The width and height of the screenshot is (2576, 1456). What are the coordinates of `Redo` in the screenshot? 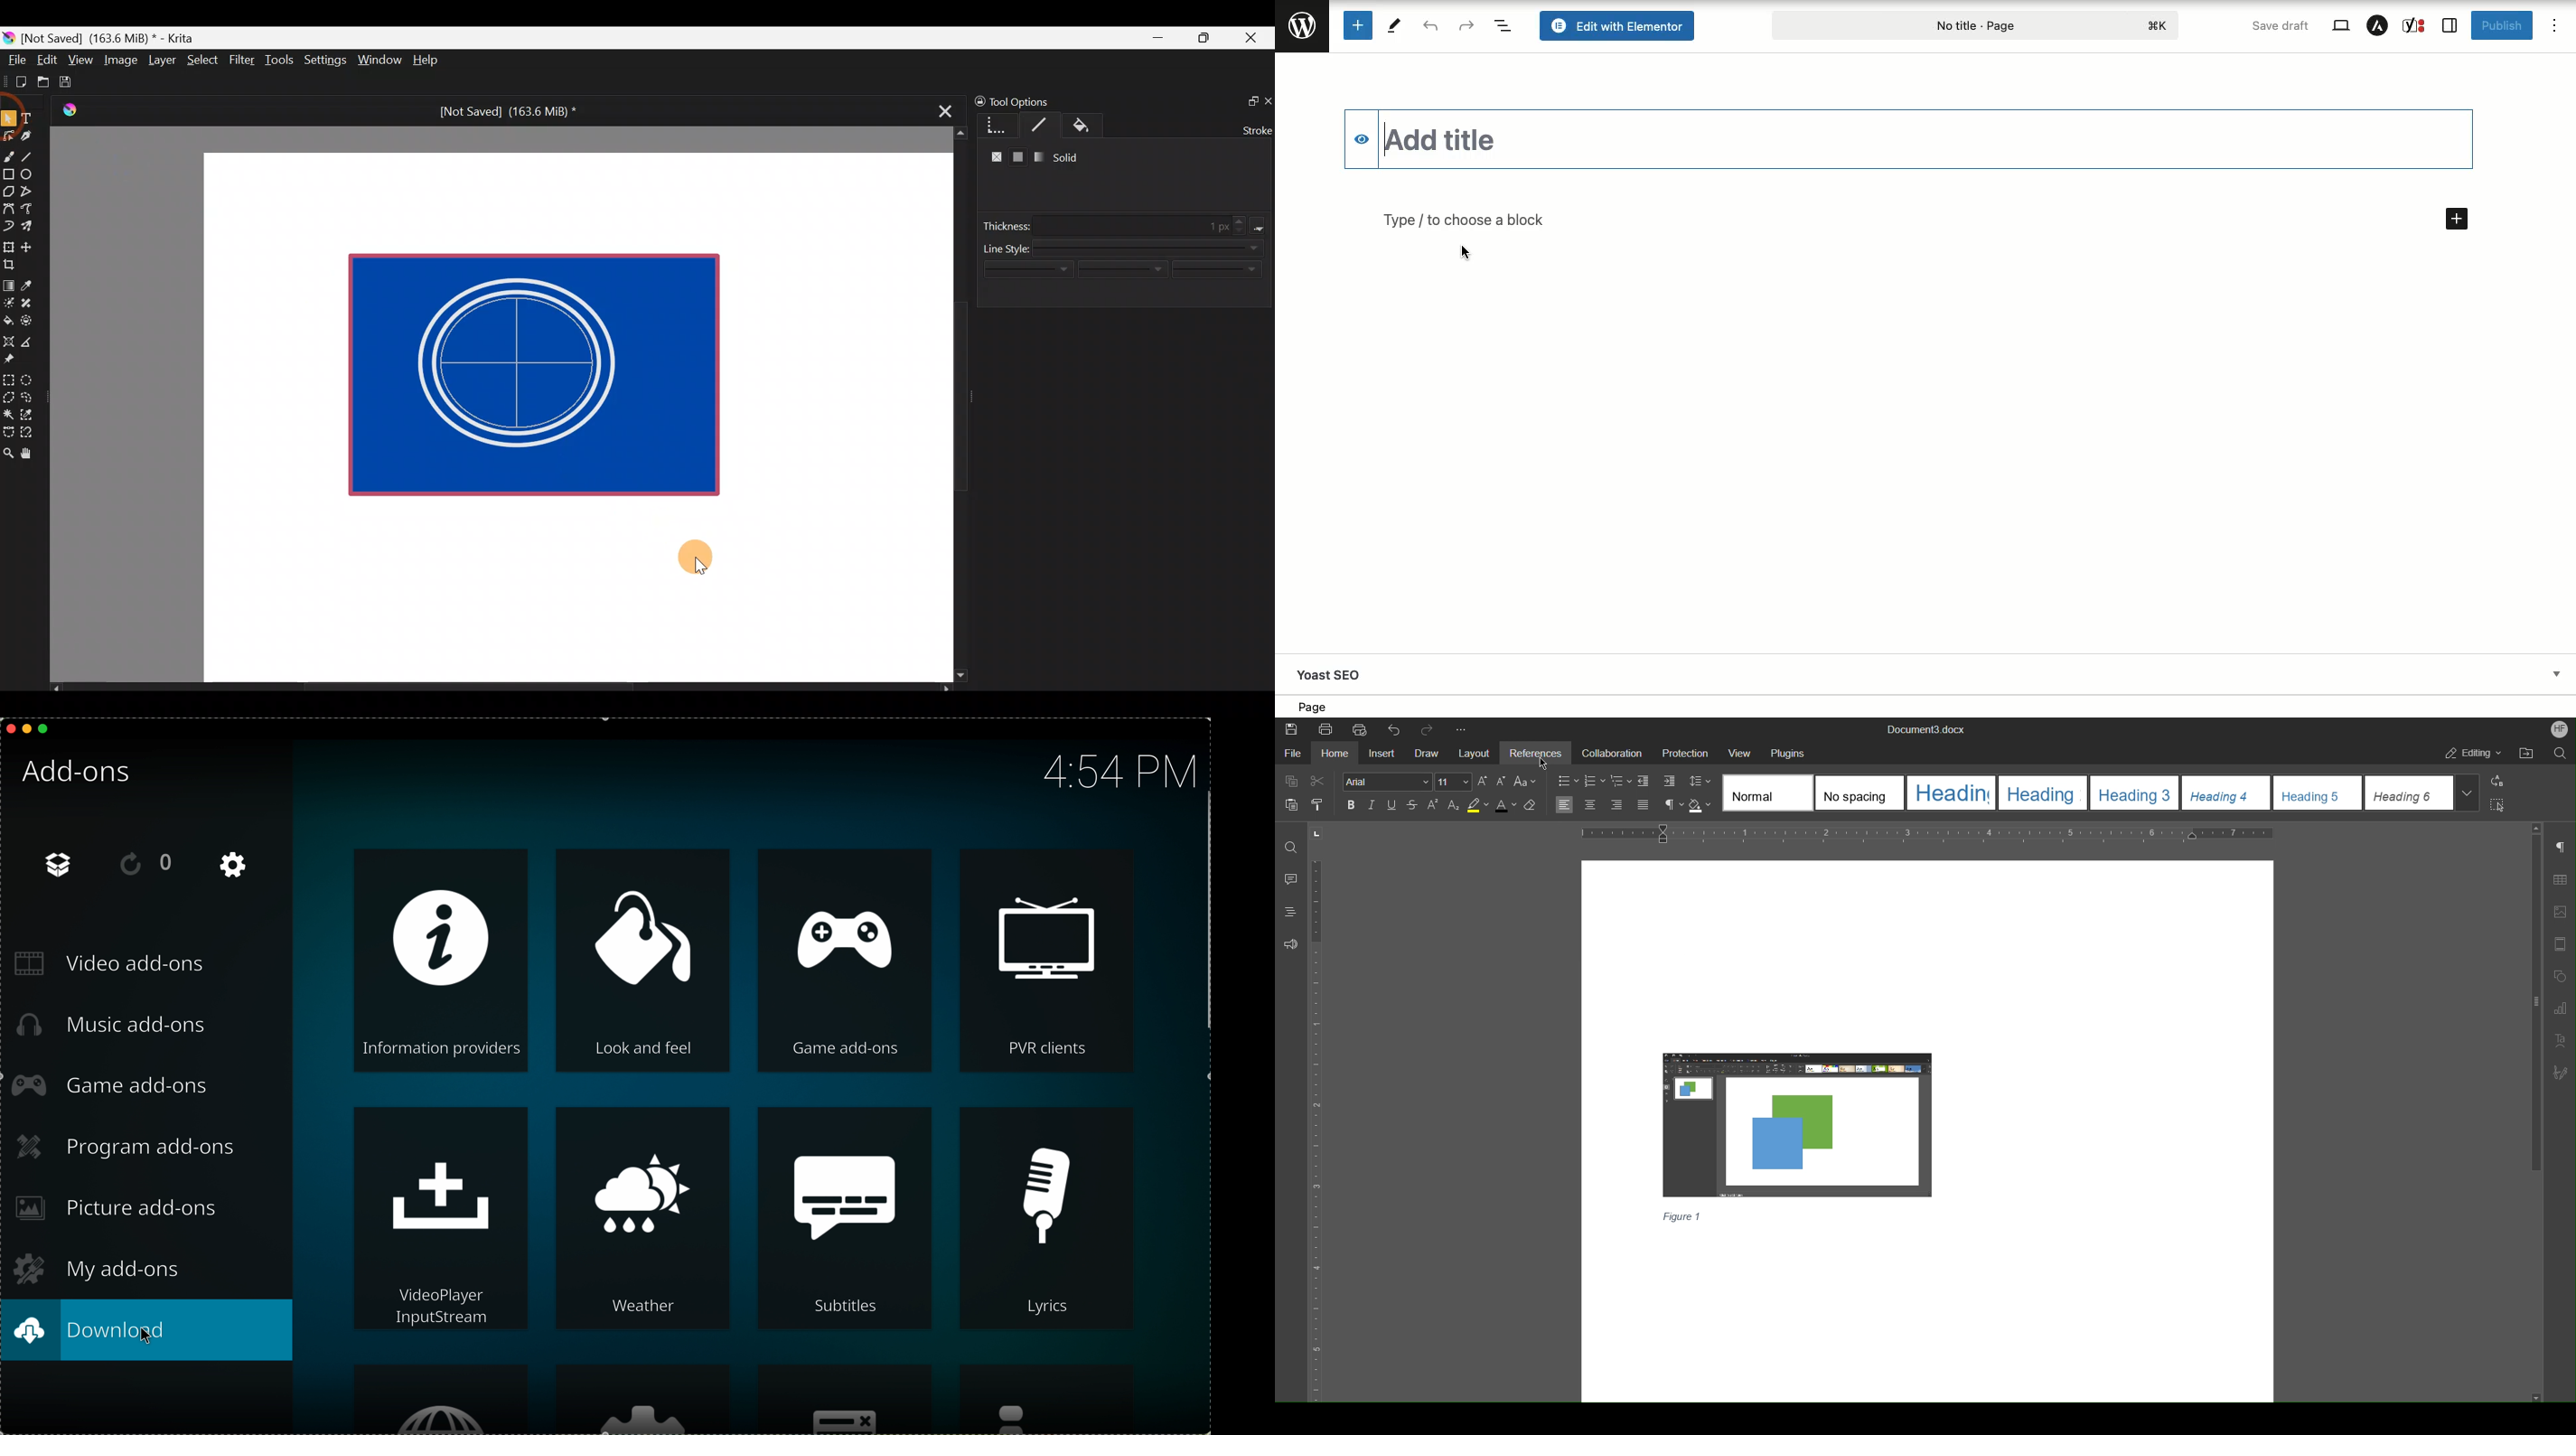 It's located at (1467, 25).